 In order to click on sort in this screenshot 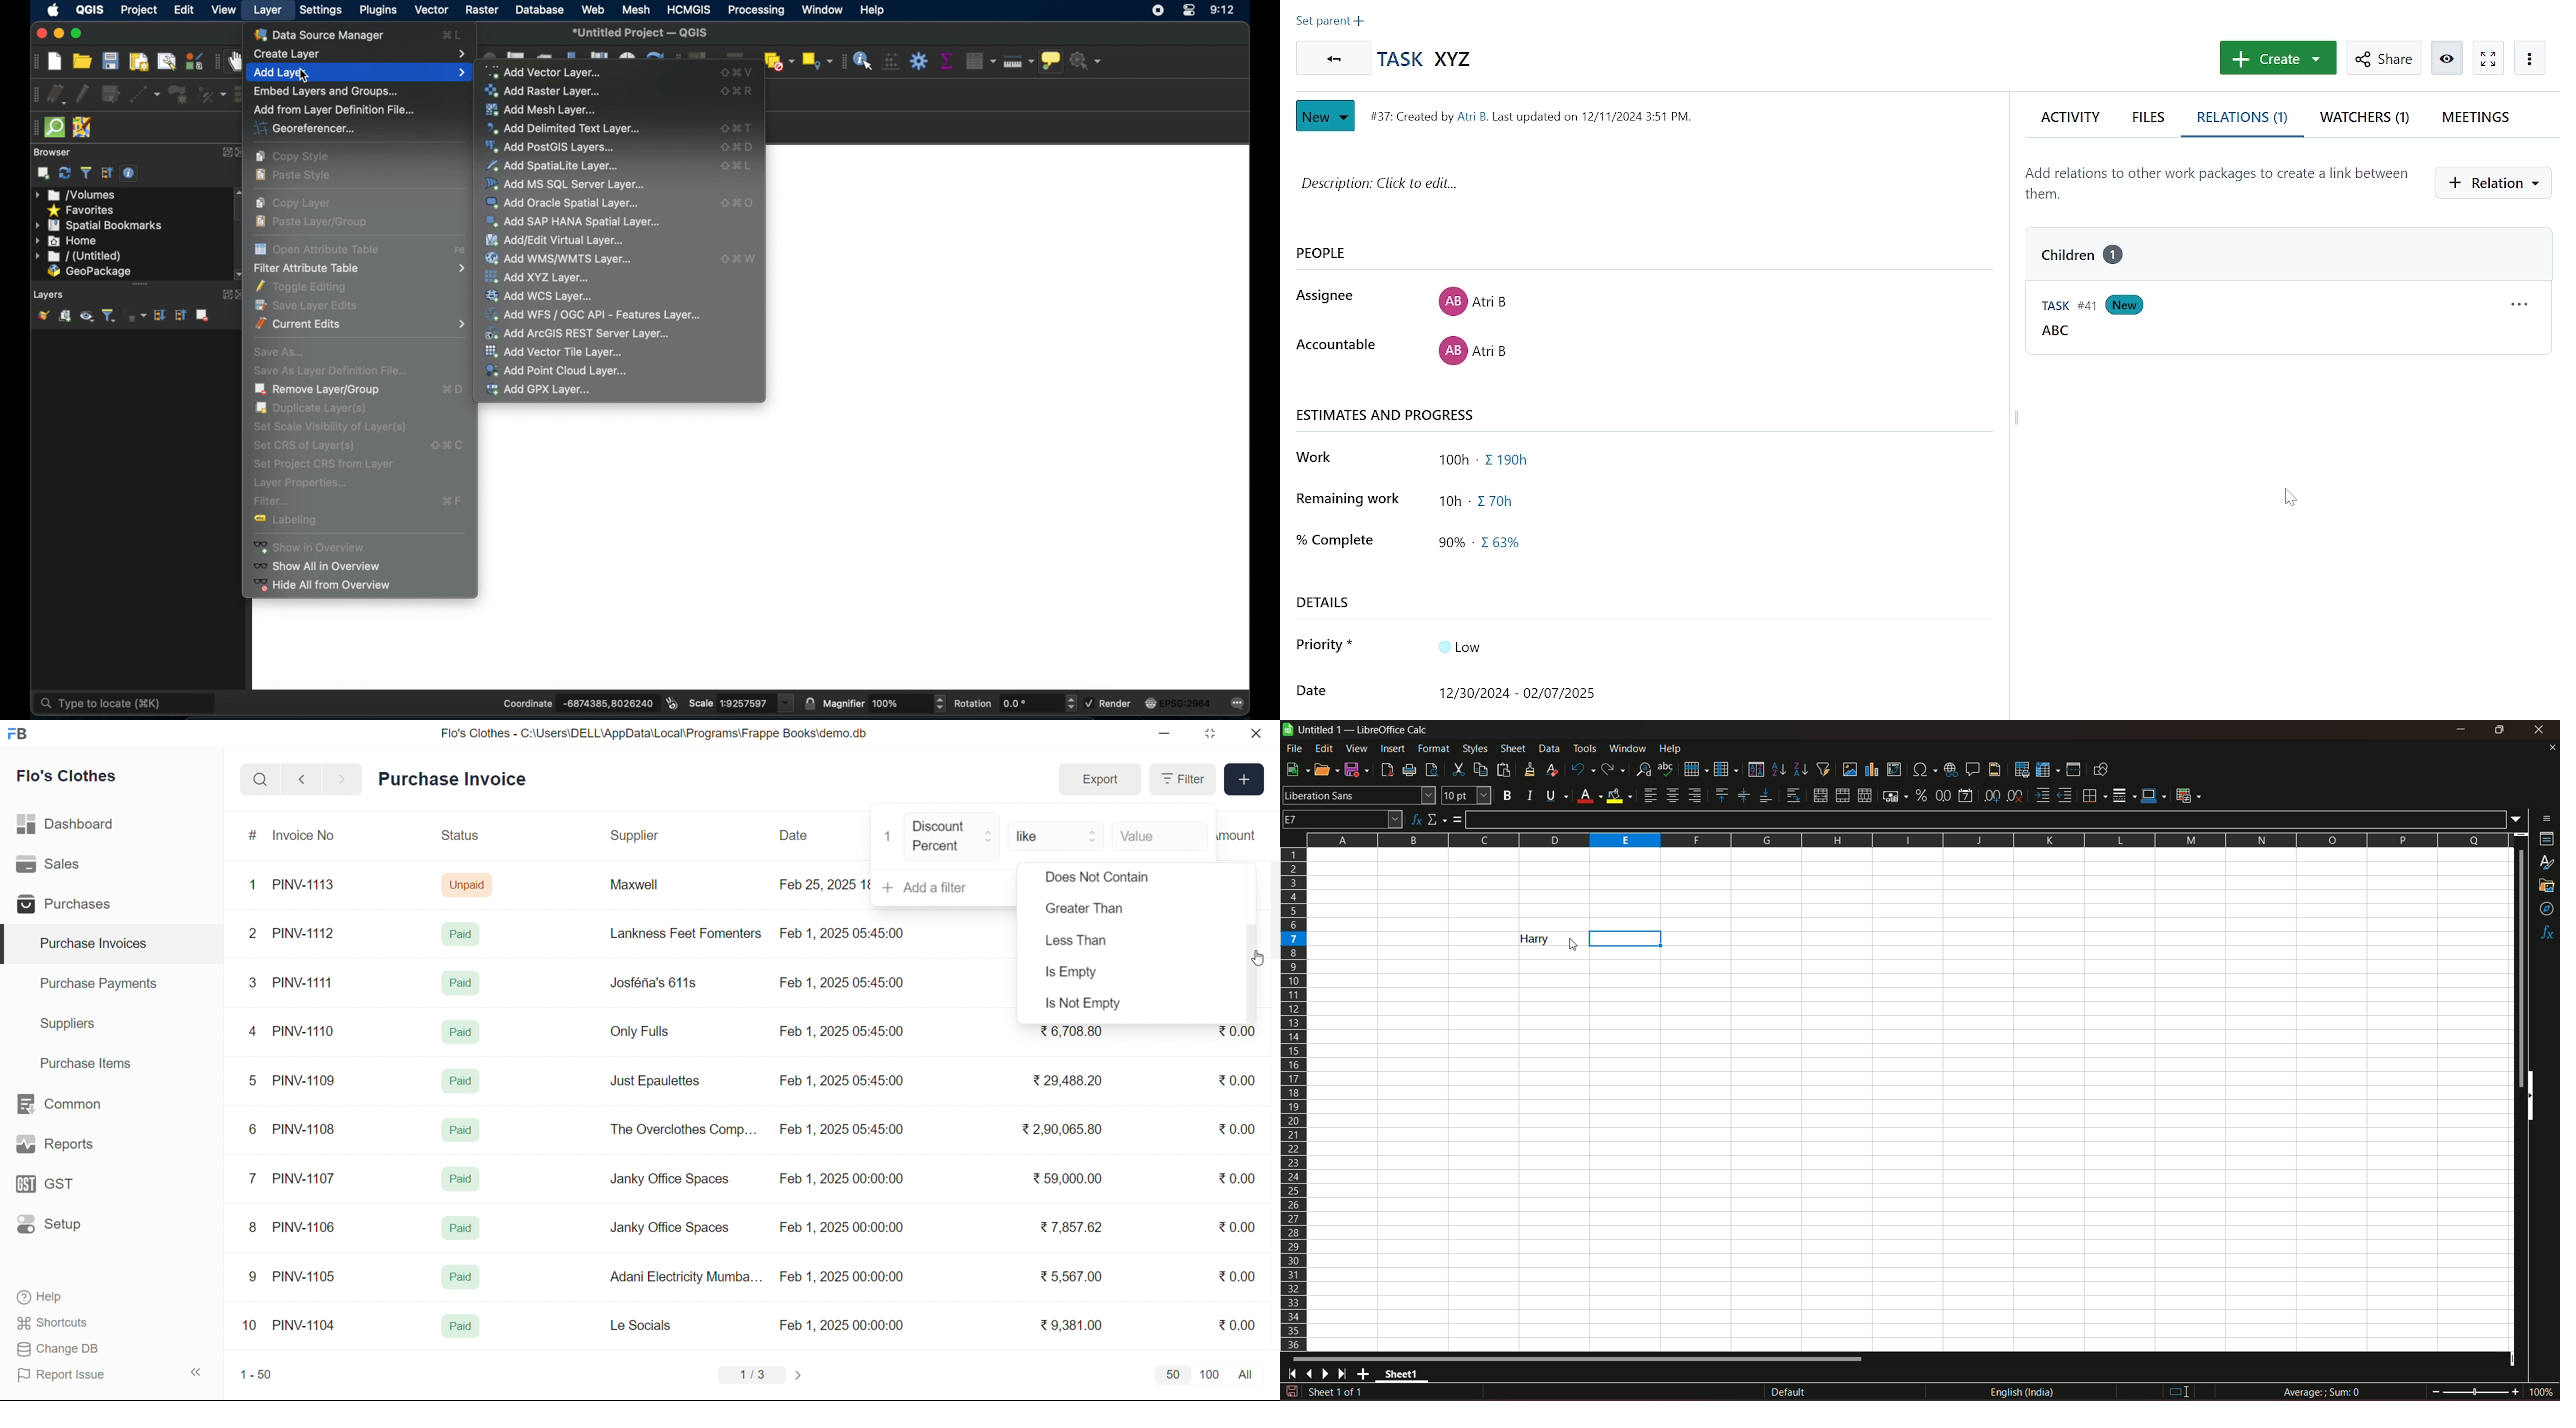, I will do `click(1755, 769)`.